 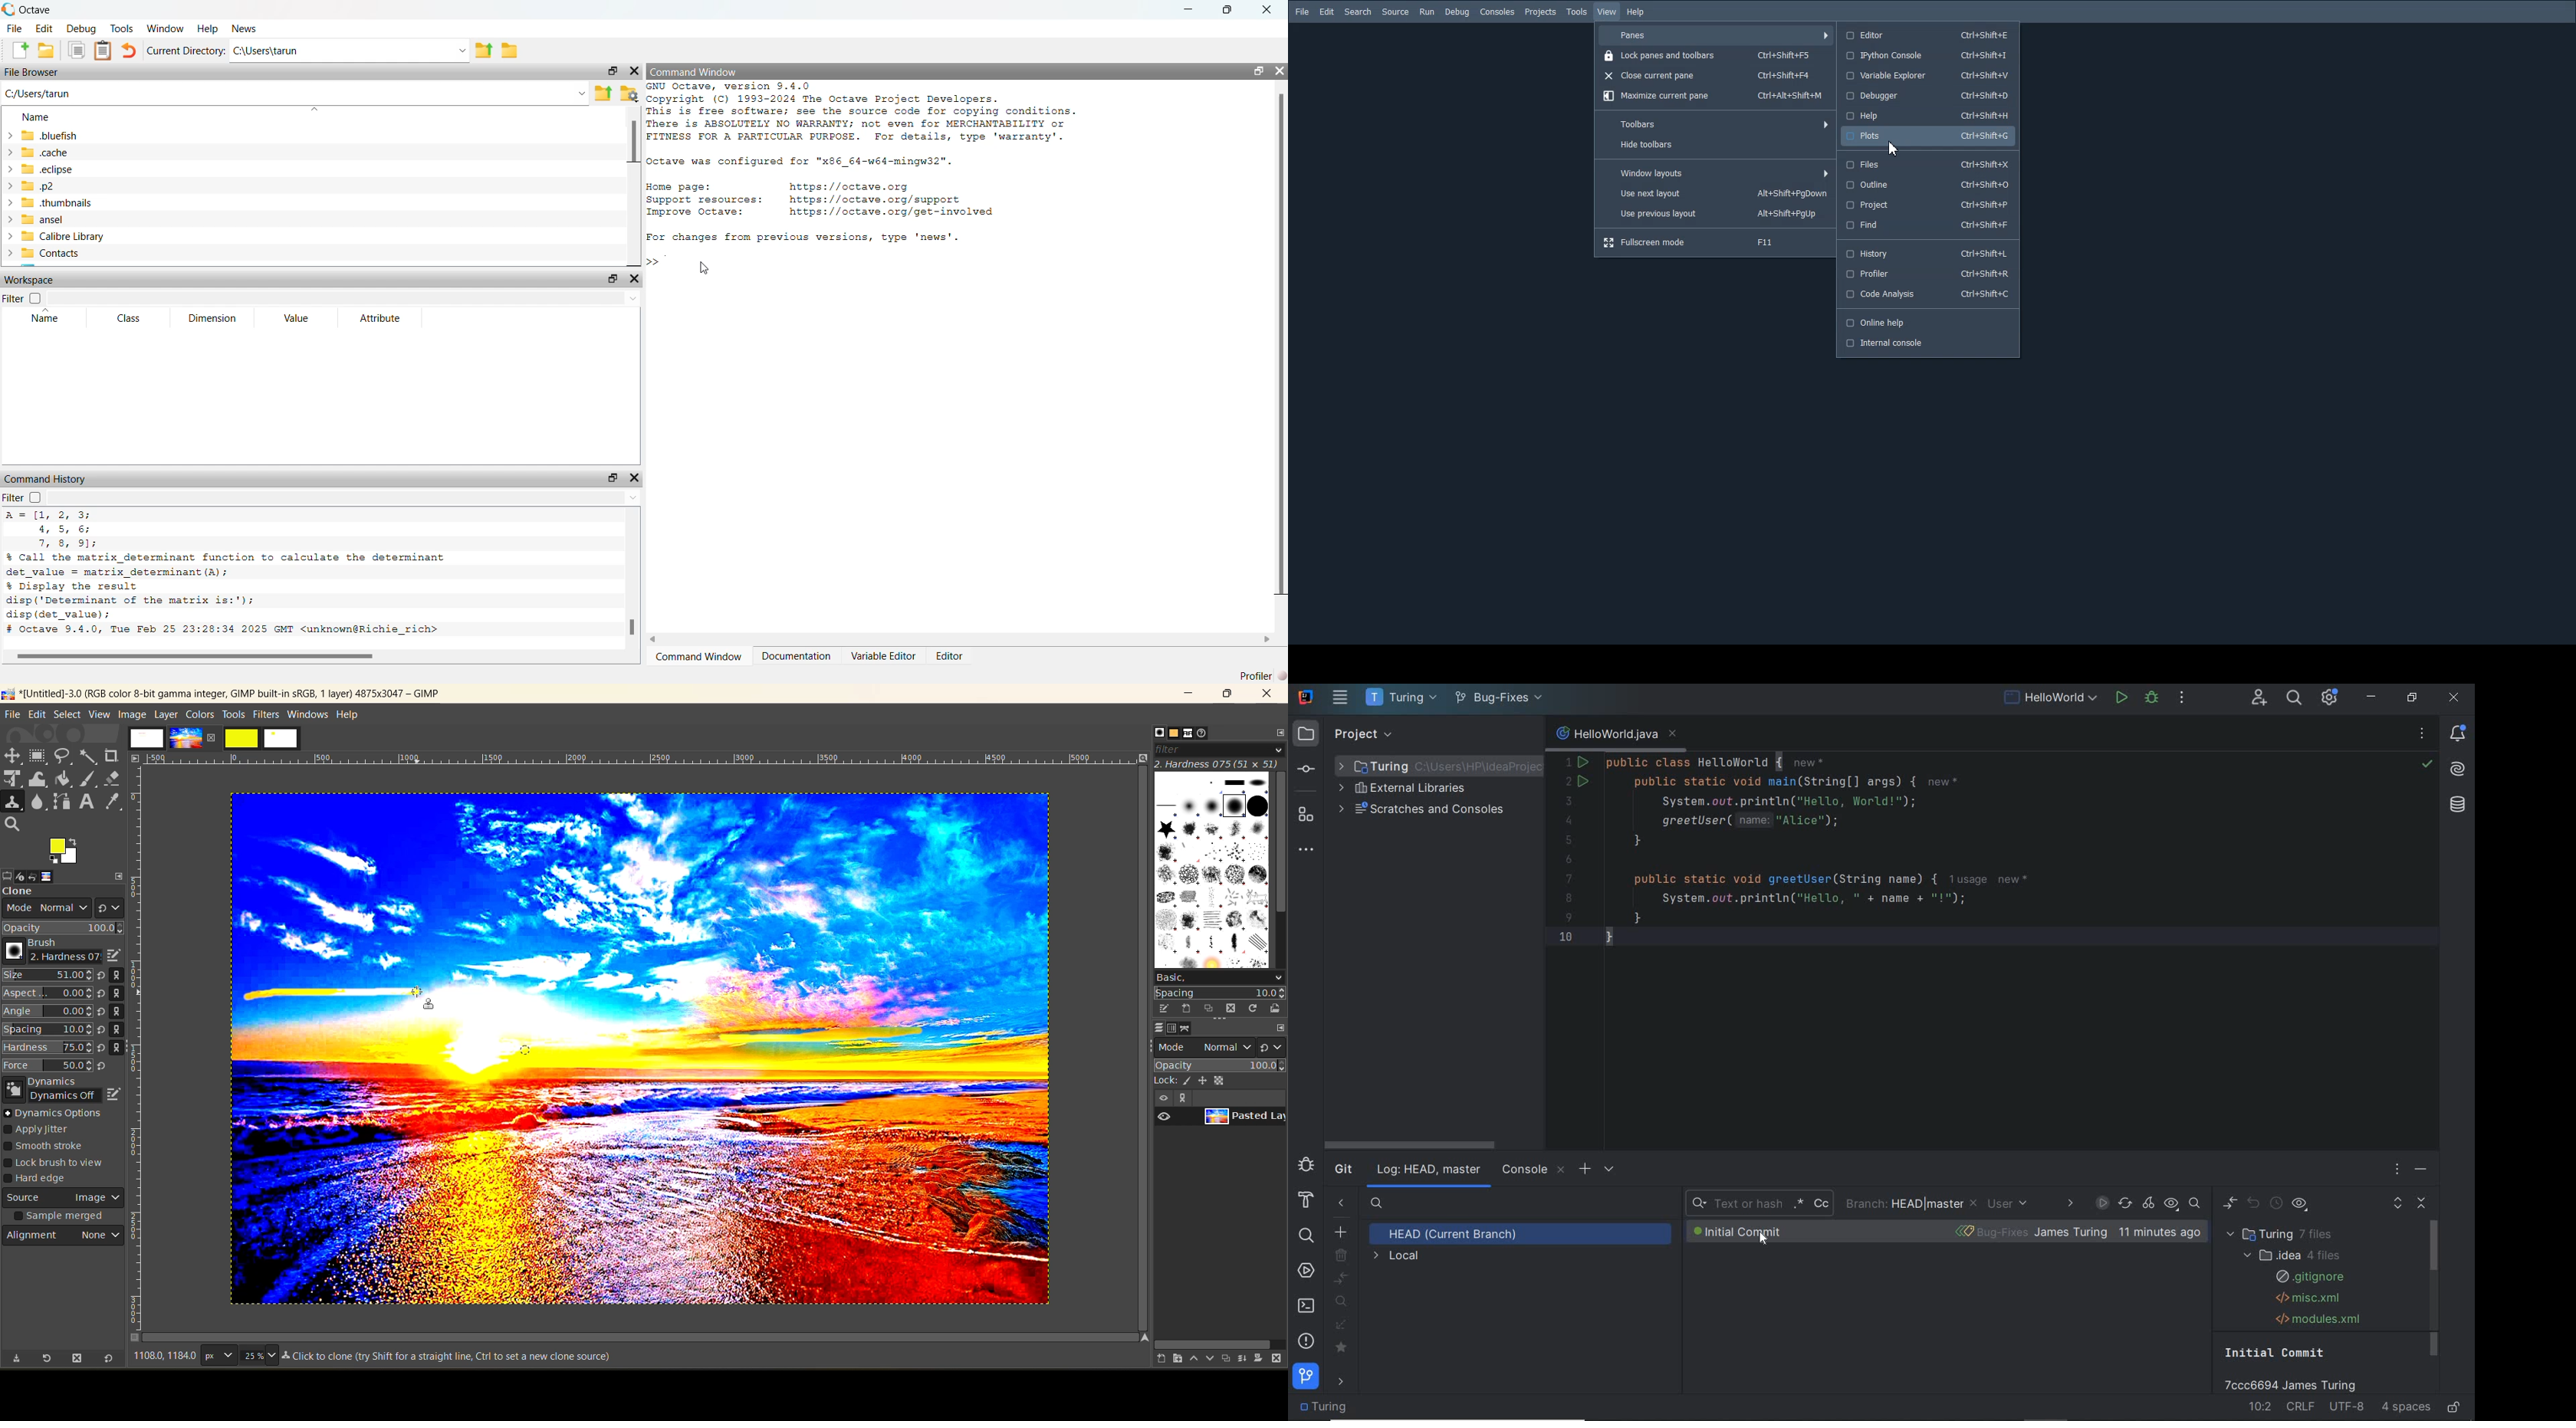 What do you see at coordinates (1226, 10) in the screenshot?
I see `maximize` at bounding box center [1226, 10].